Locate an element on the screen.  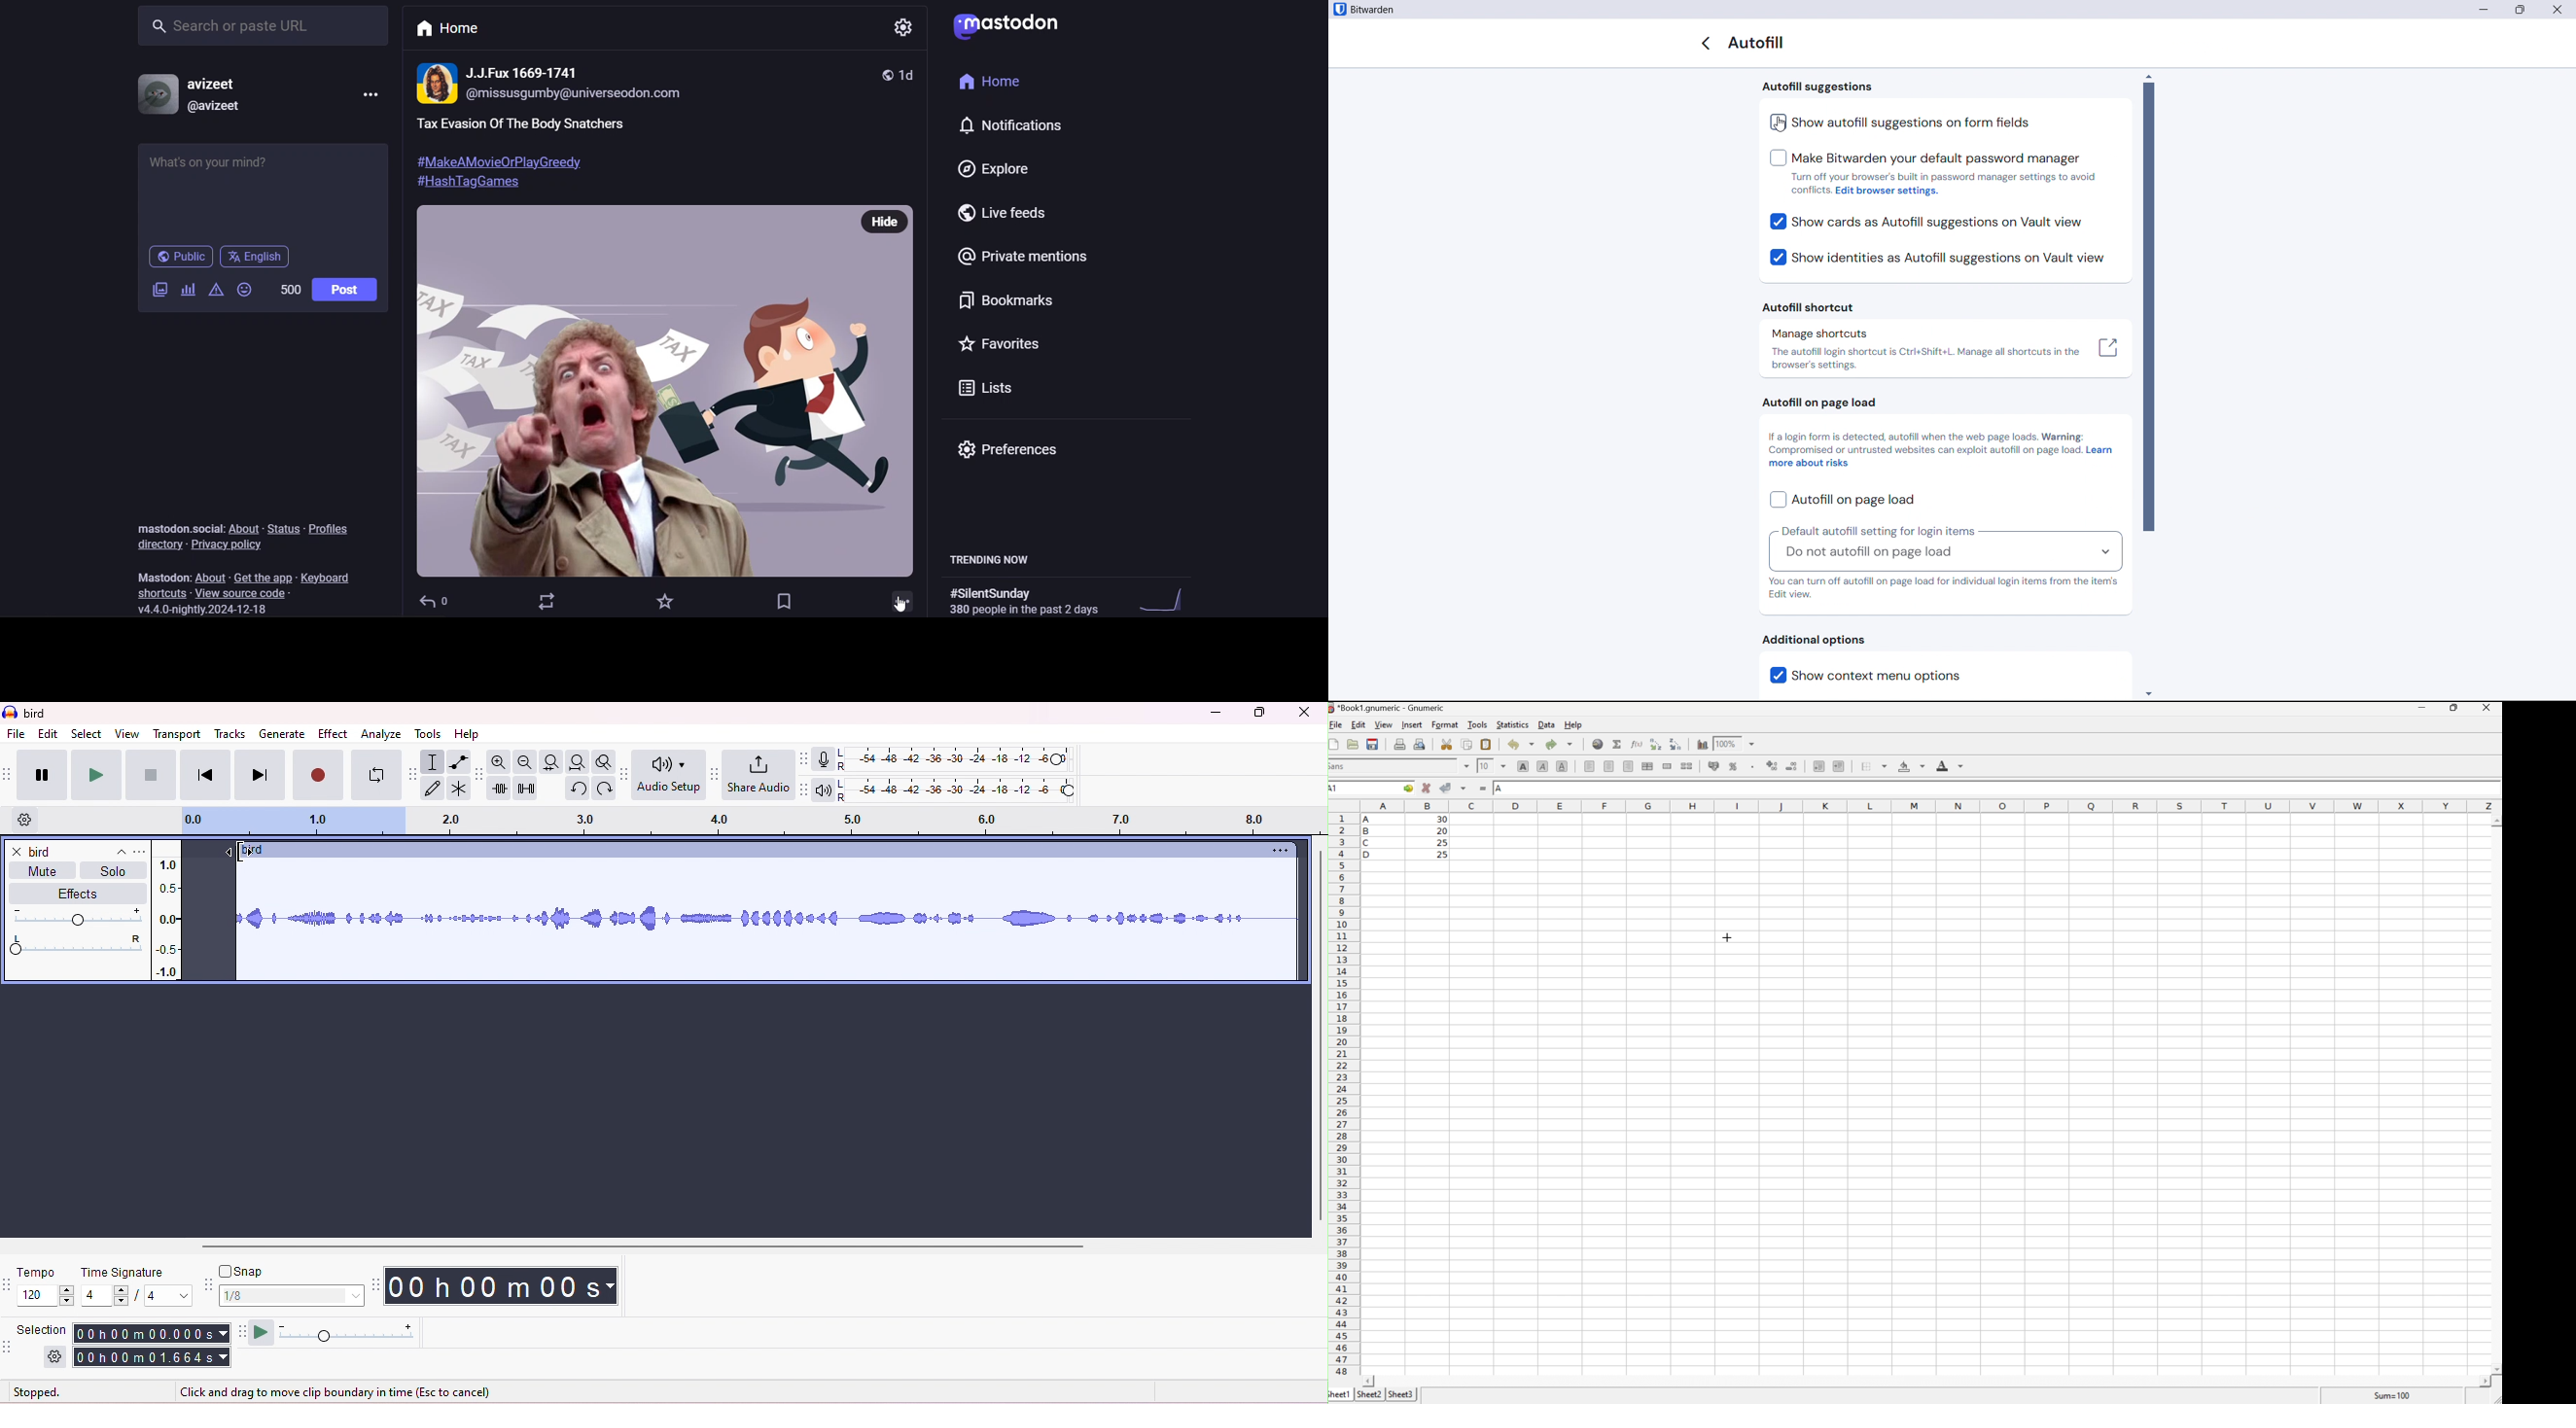
Sans is located at coordinates (1339, 766).